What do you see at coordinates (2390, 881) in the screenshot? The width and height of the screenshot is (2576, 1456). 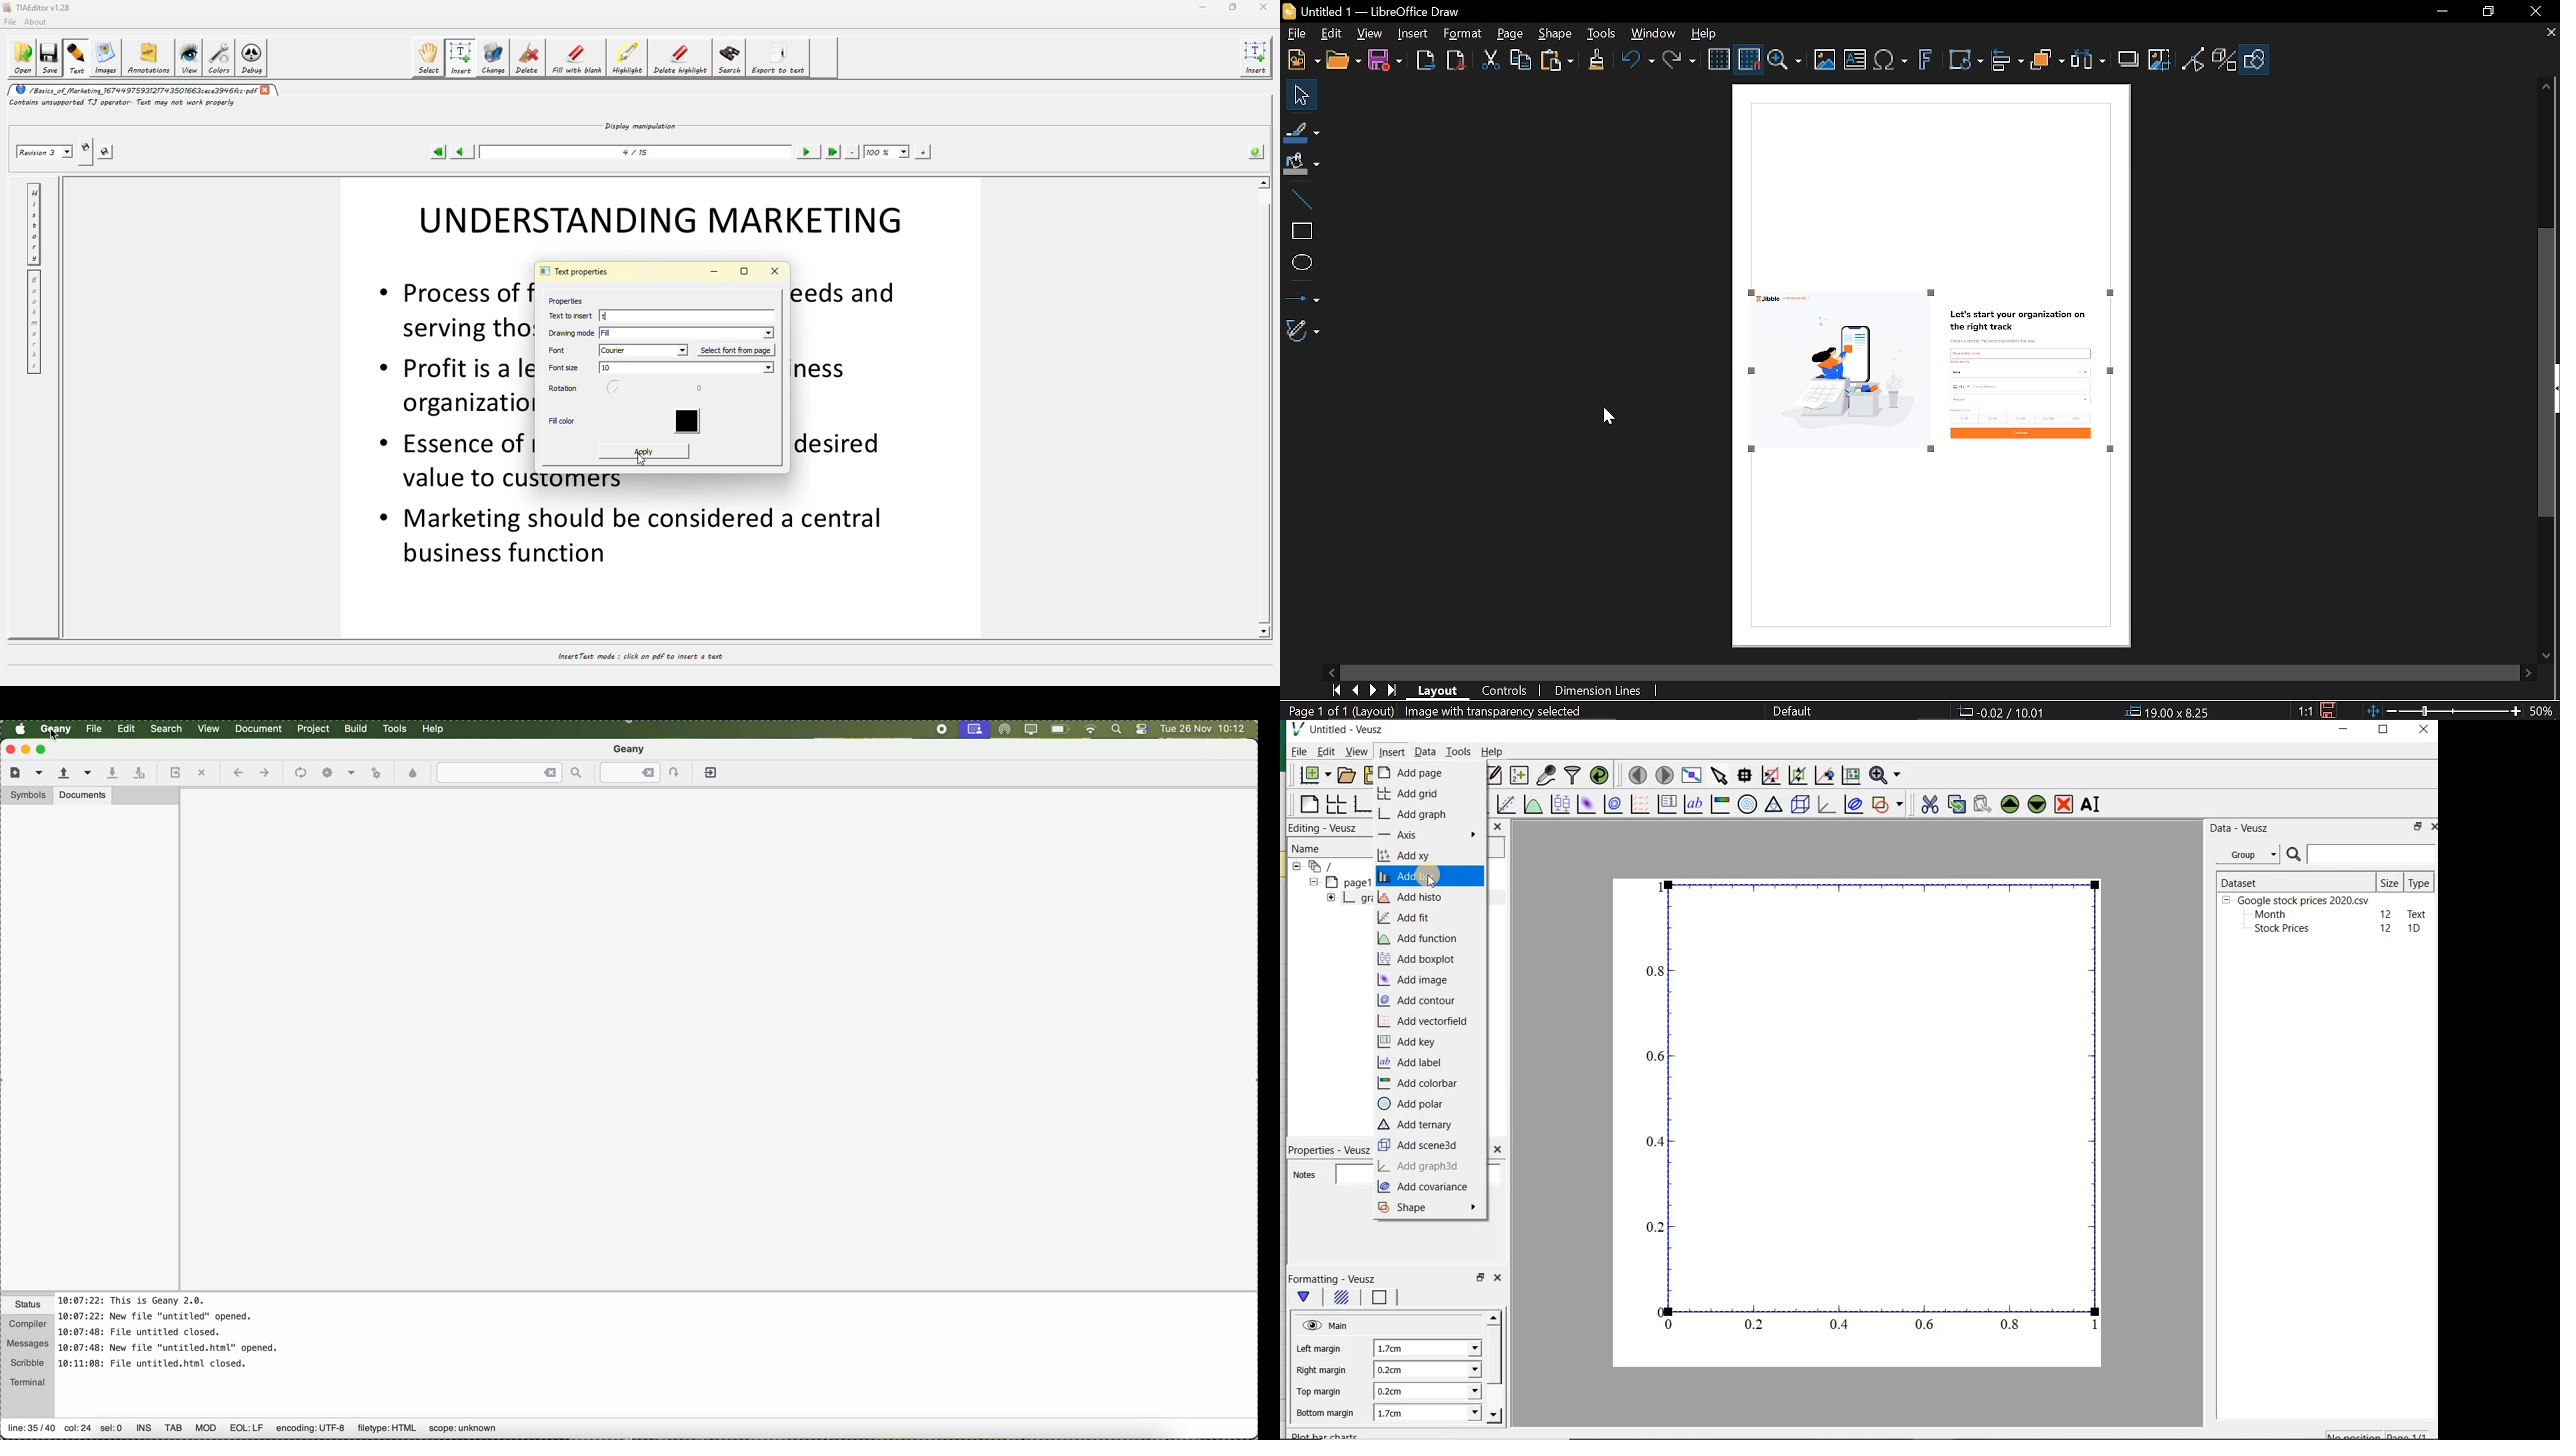 I see `Size` at bounding box center [2390, 881].